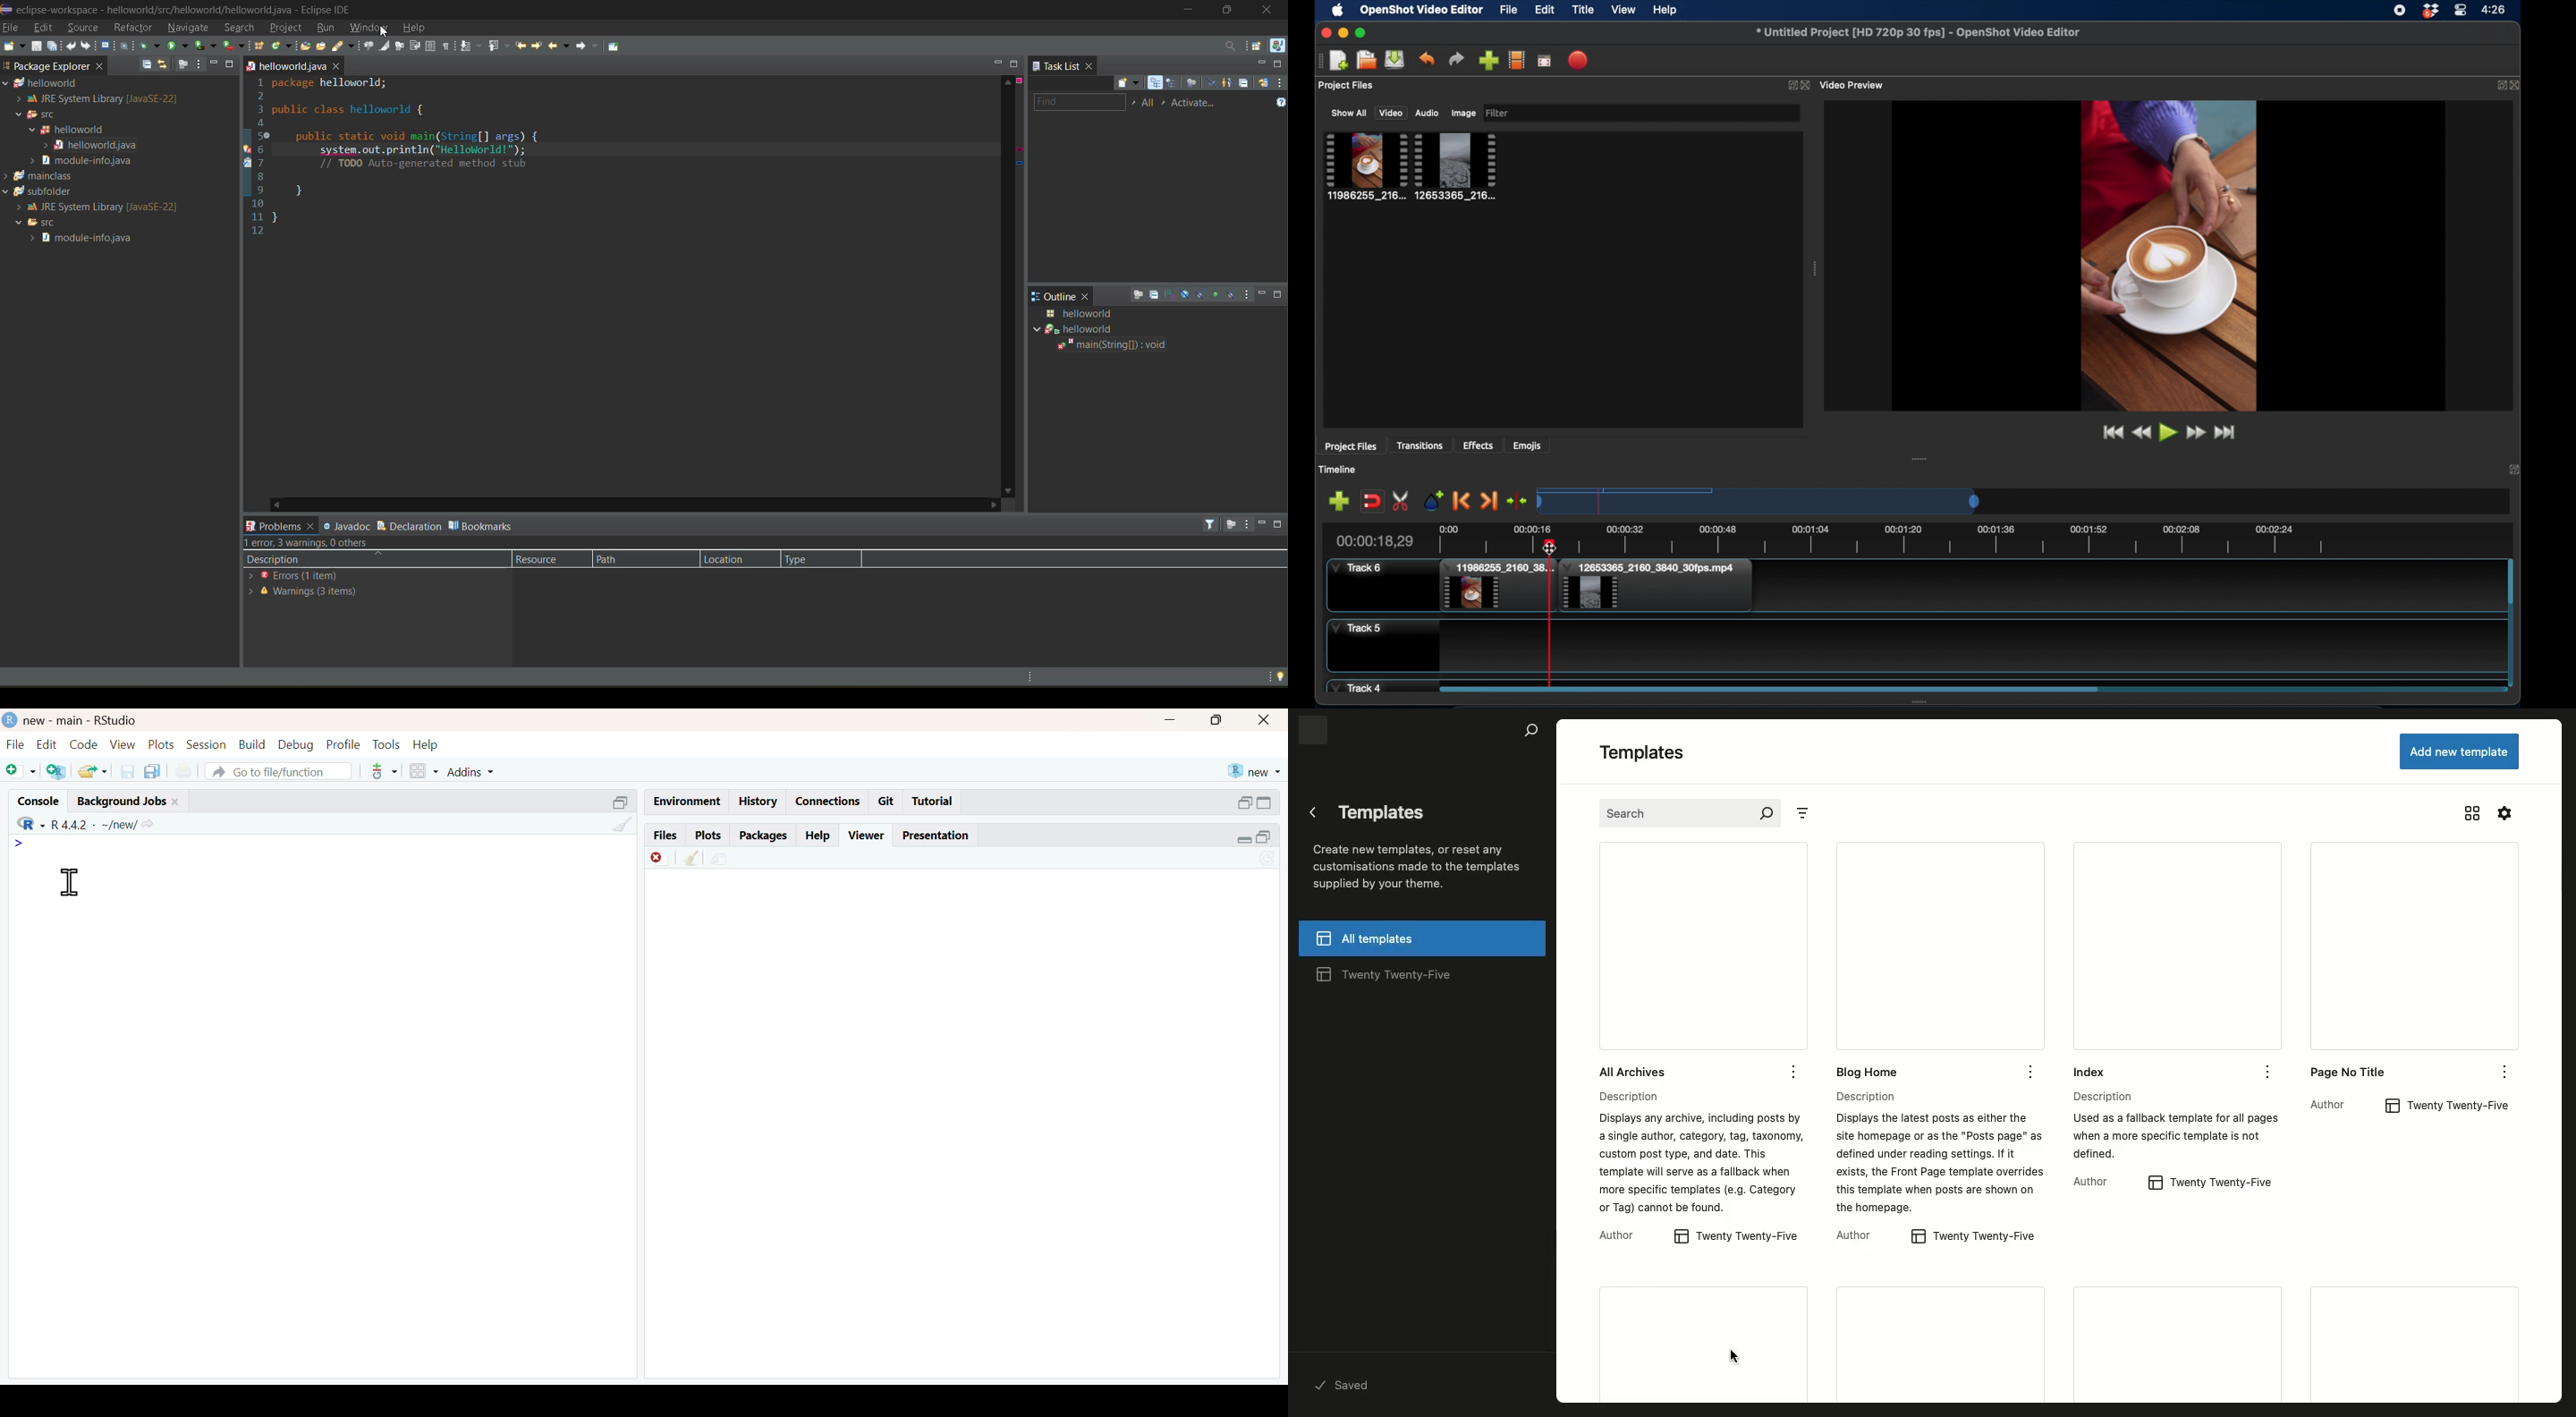 This screenshot has height=1428, width=2576. I want to click on help, so click(820, 835).